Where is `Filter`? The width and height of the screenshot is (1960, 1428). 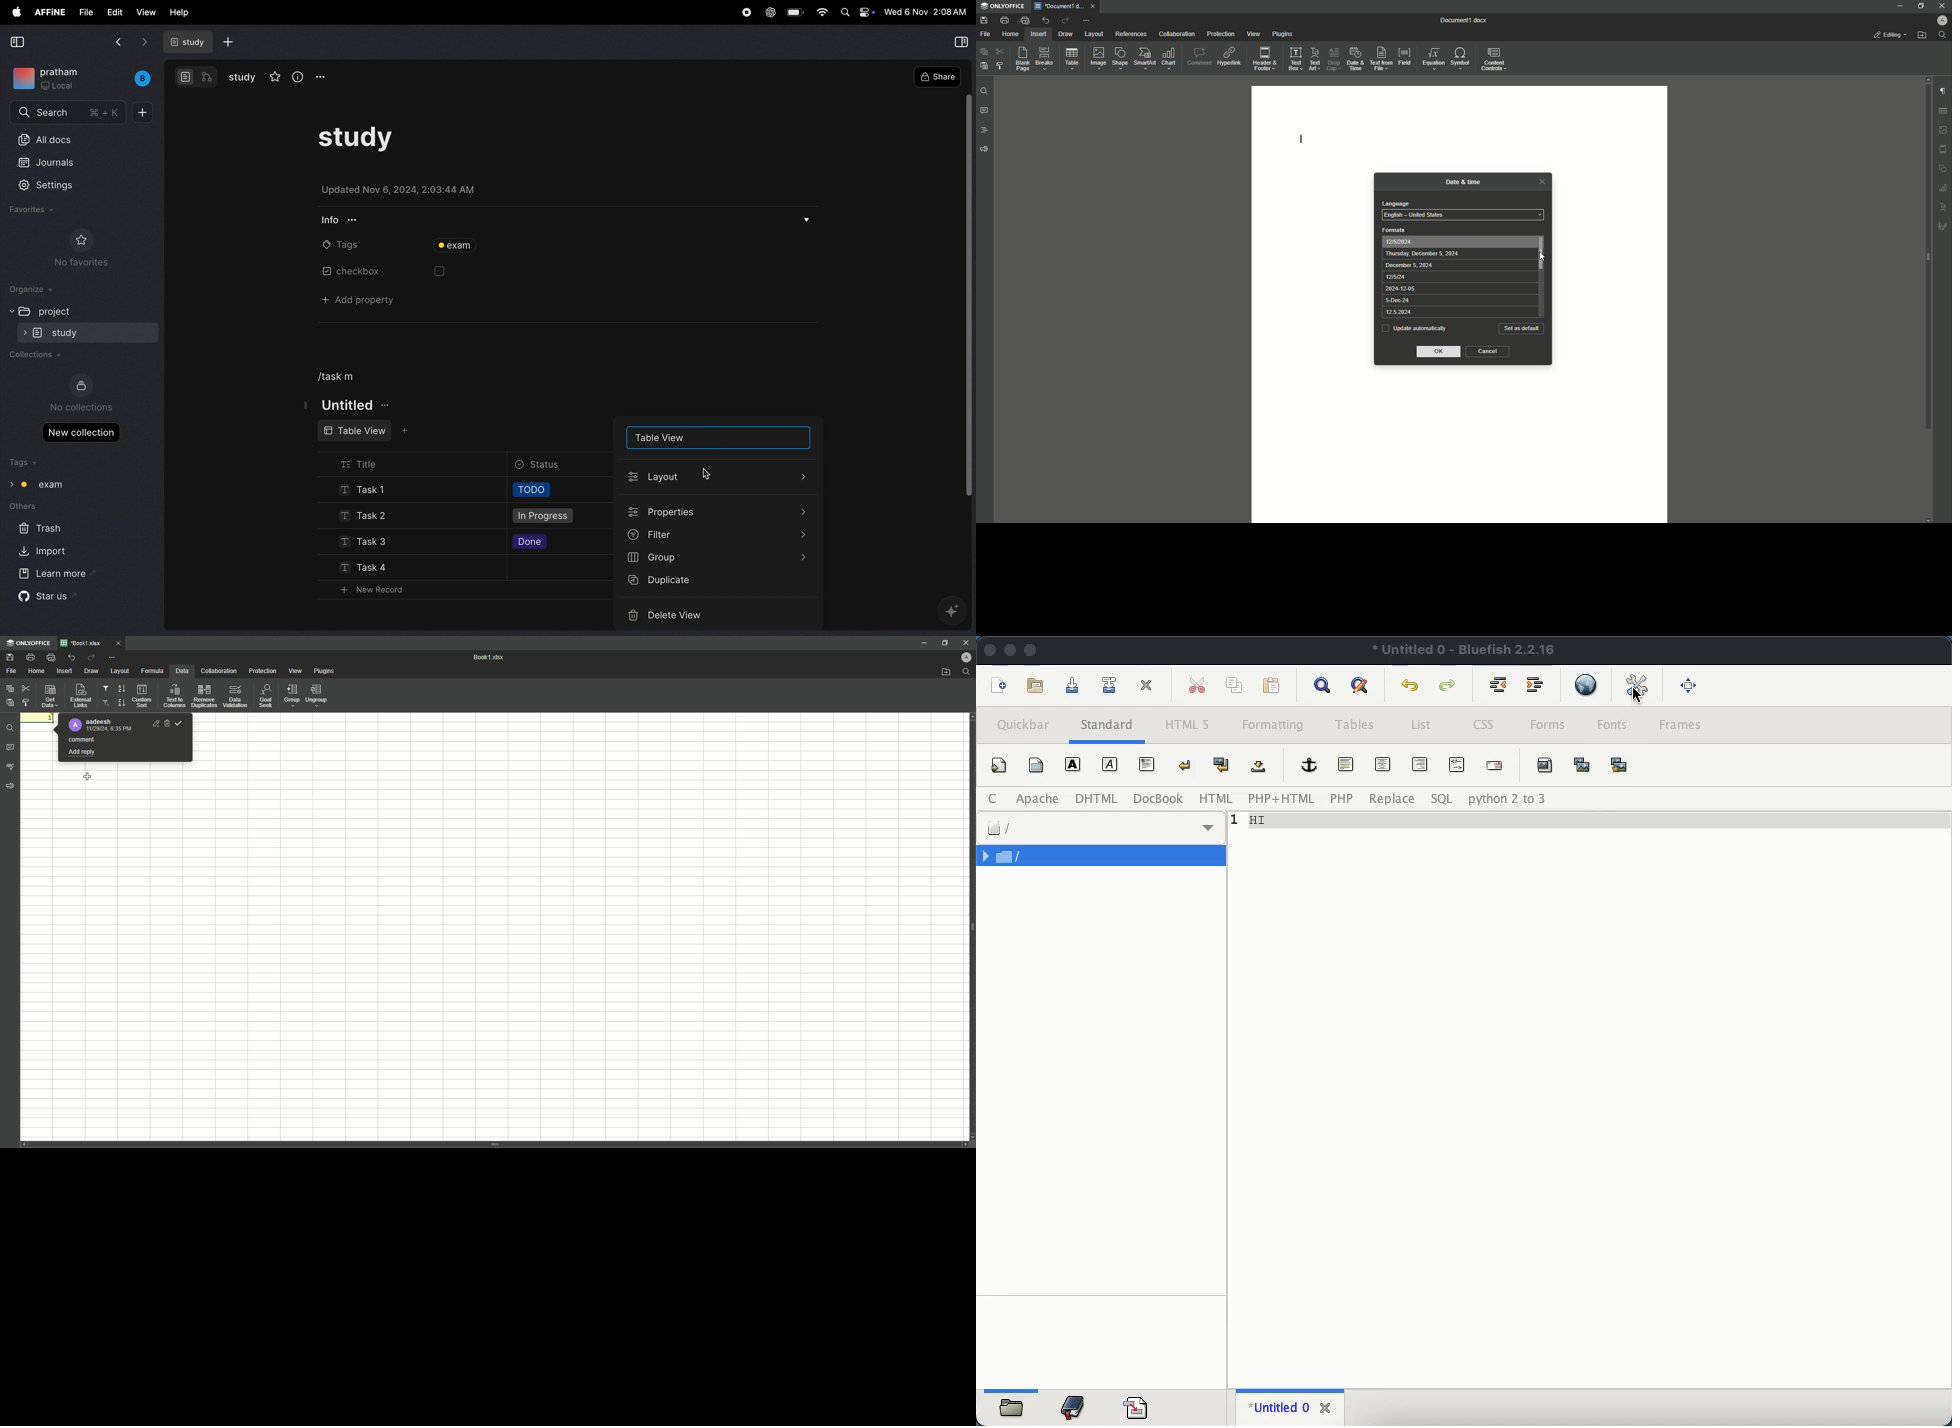
Filter is located at coordinates (106, 690).